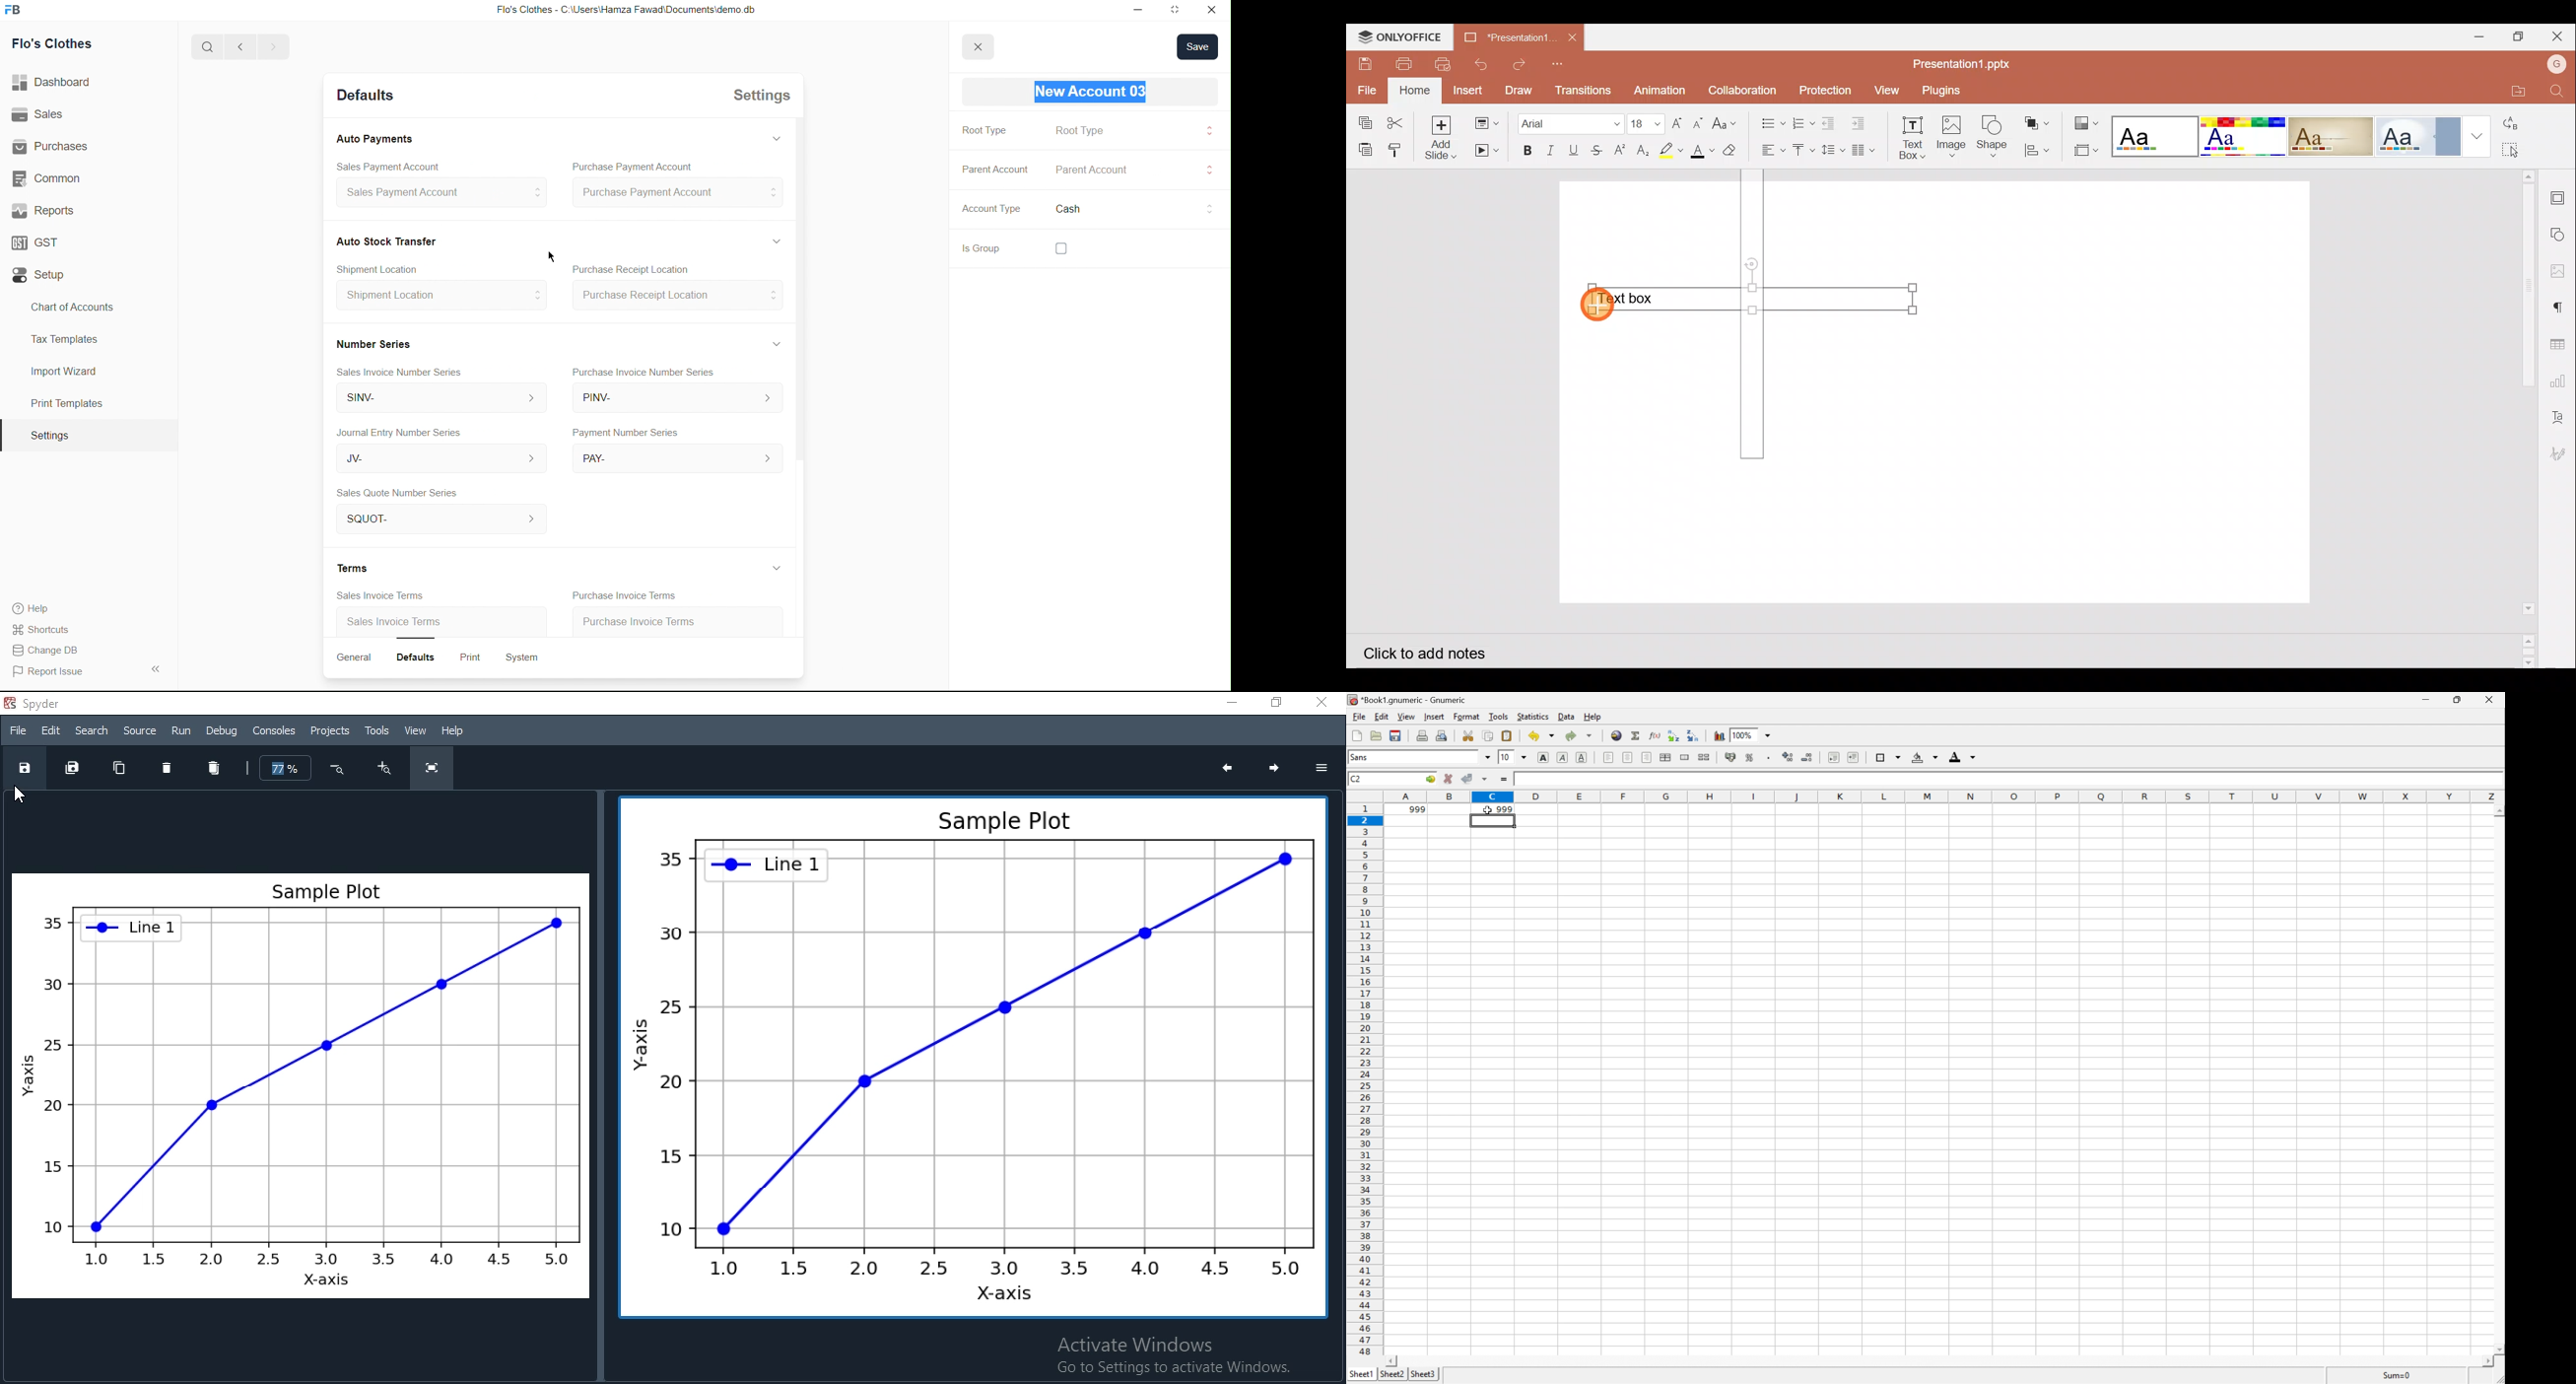 The image size is (2576, 1400). What do you see at coordinates (340, 769) in the screenshot?
I see `zoom out` at bounding box center [340, 769].